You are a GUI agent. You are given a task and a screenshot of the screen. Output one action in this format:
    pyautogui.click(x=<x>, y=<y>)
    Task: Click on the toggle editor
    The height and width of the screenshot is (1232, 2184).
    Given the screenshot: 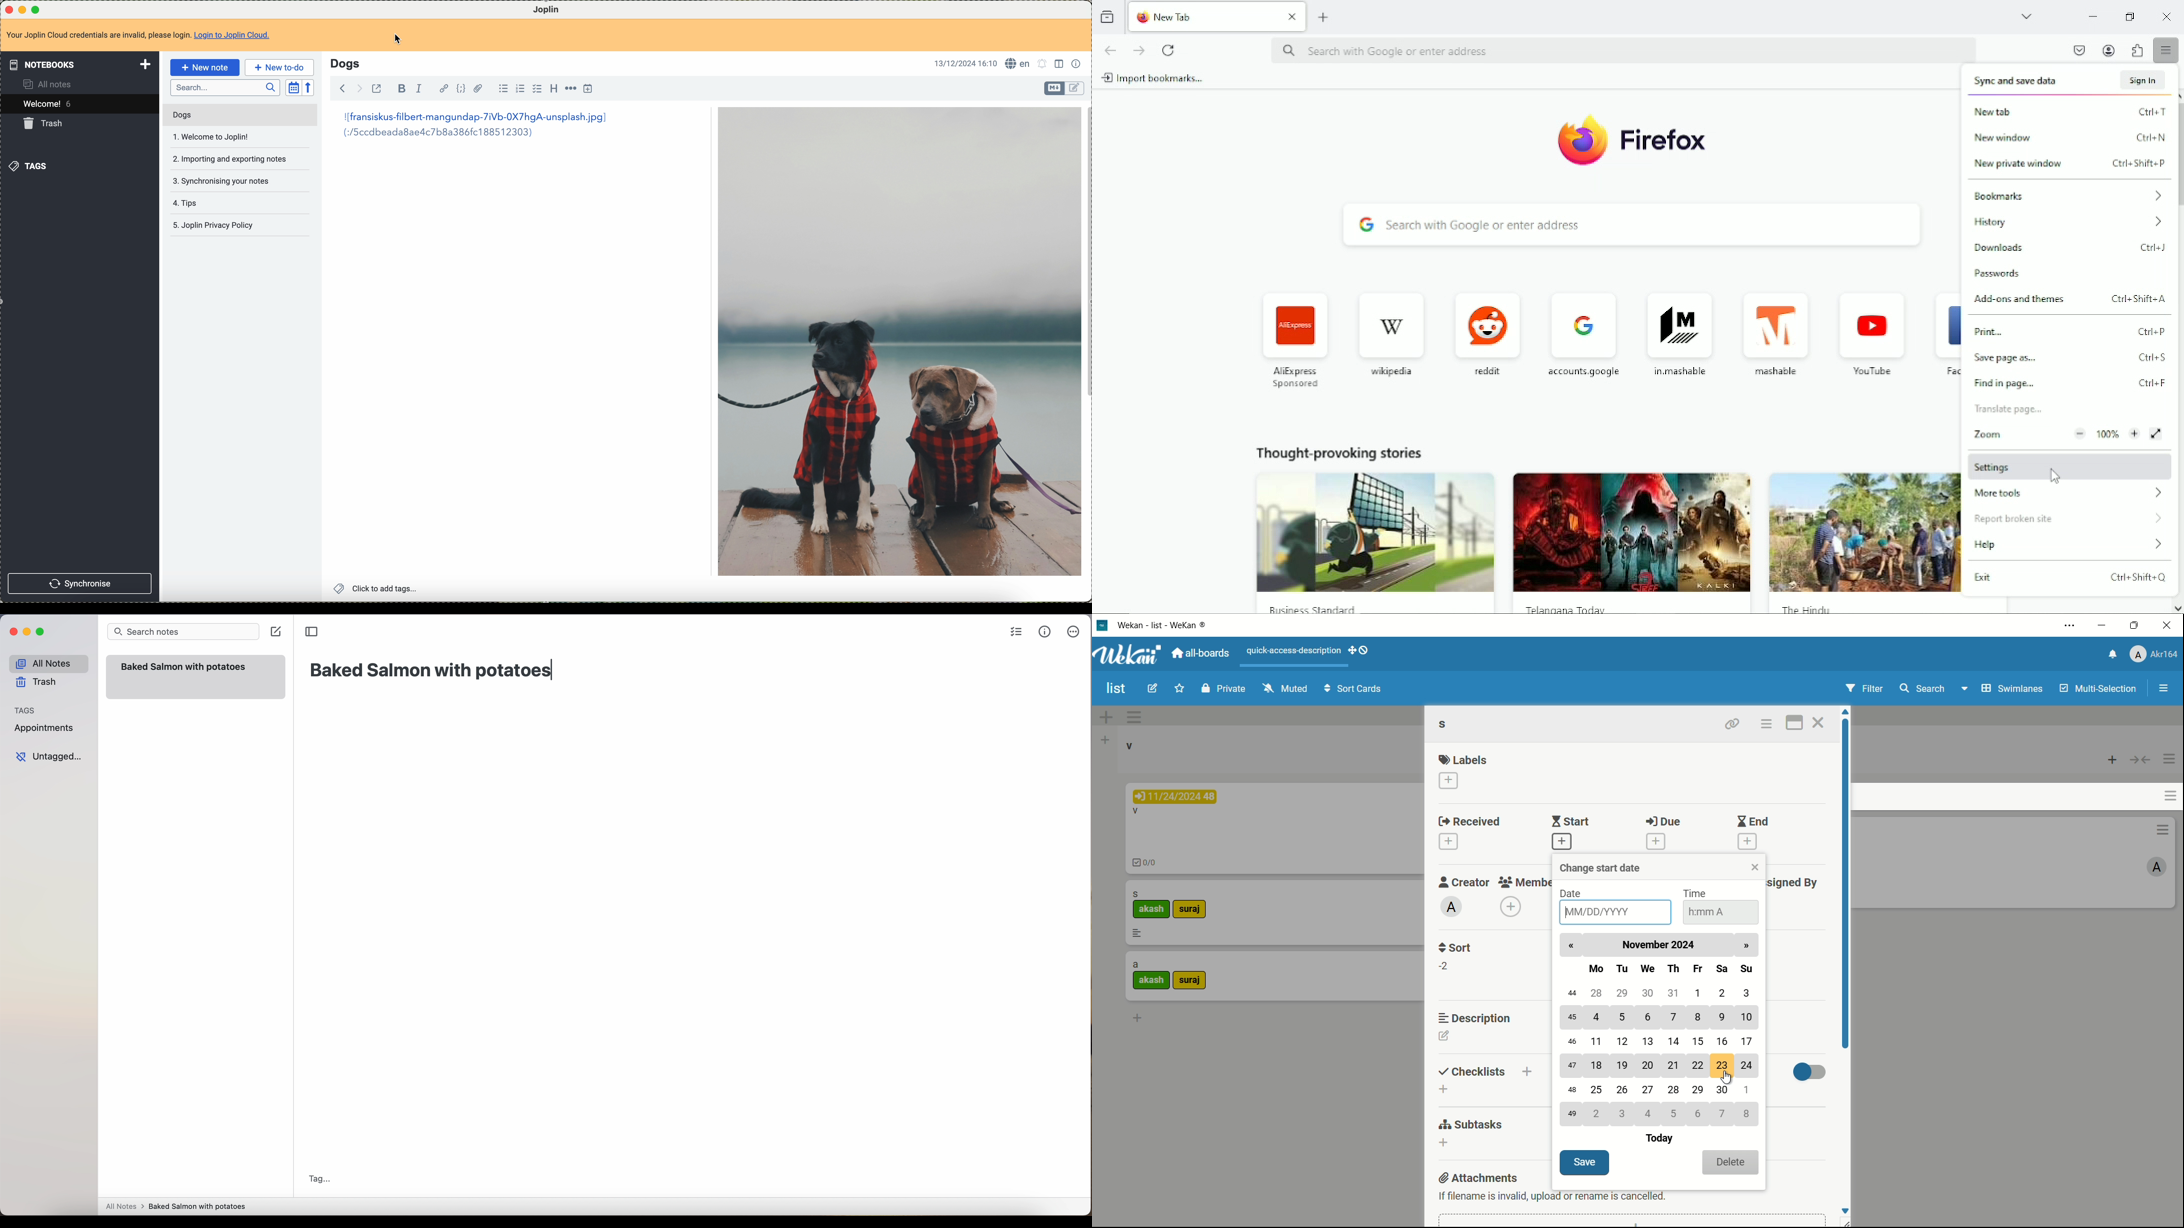 What is the action you would take?
    pyautogui.click(x=1075, y=87)
    